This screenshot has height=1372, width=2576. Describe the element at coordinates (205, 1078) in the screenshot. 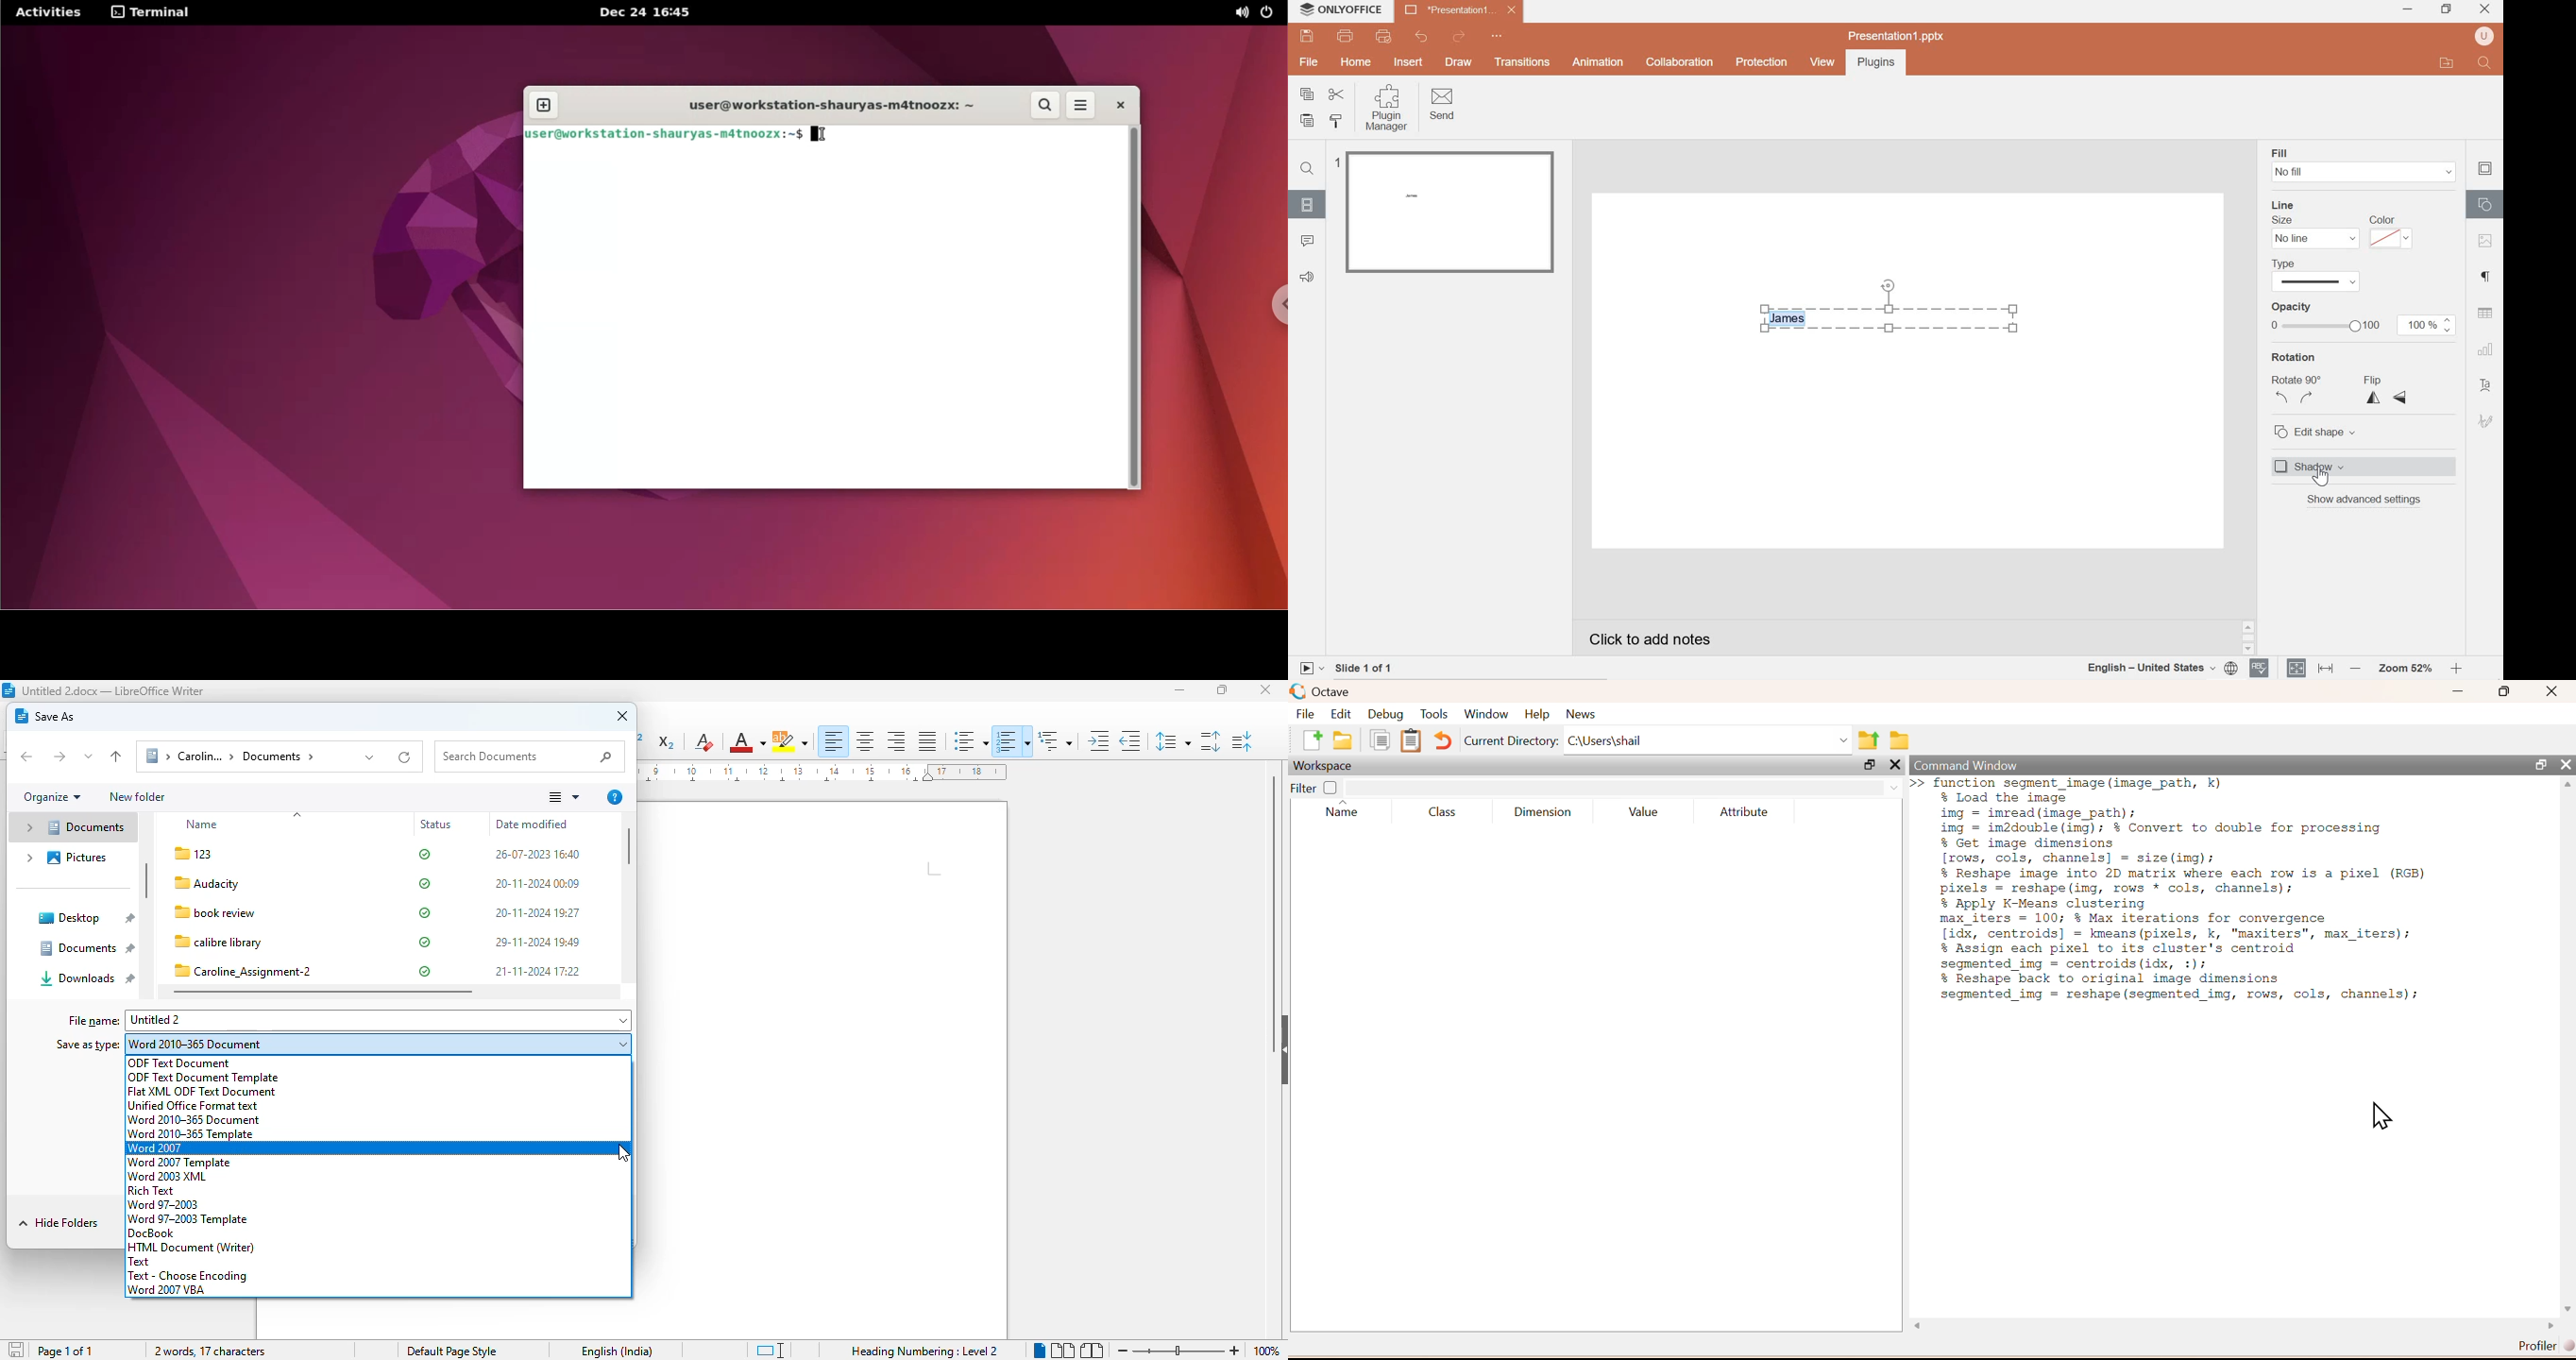

I see `ODF text document template` at that location.